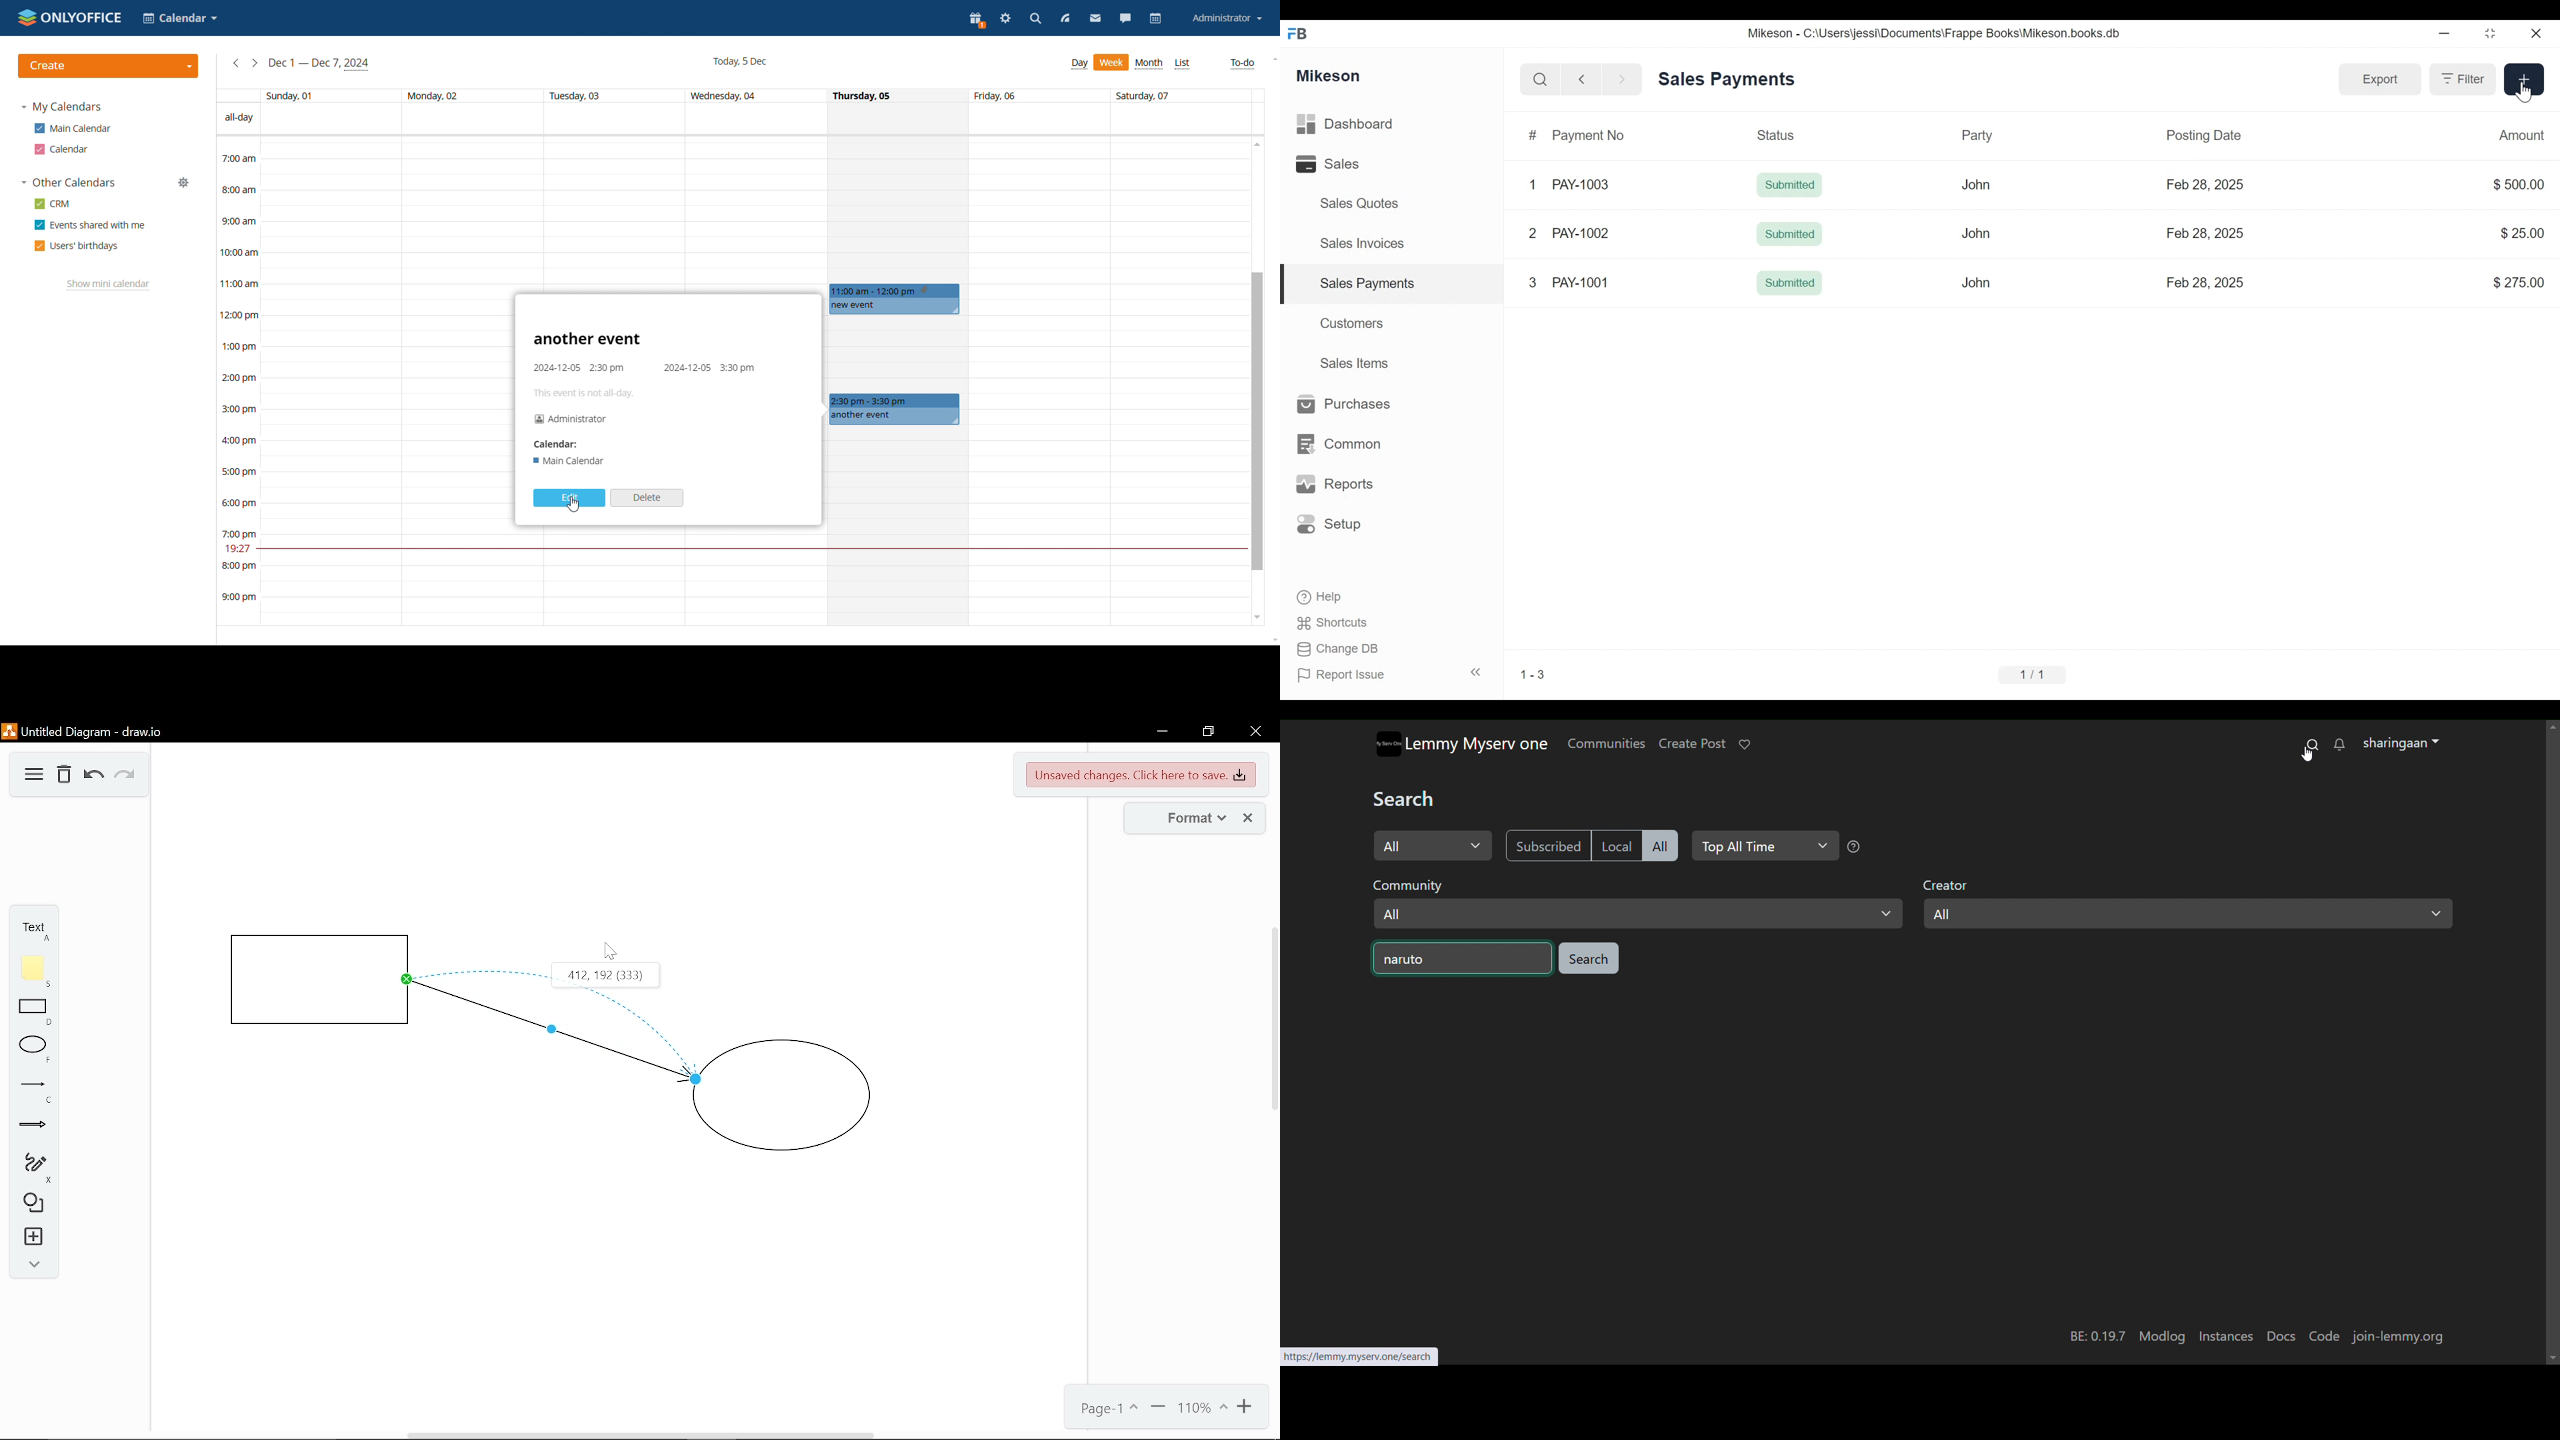 The height and width of the screenshot is (1456, 2576). I want to click on next week, so click(254, 63).